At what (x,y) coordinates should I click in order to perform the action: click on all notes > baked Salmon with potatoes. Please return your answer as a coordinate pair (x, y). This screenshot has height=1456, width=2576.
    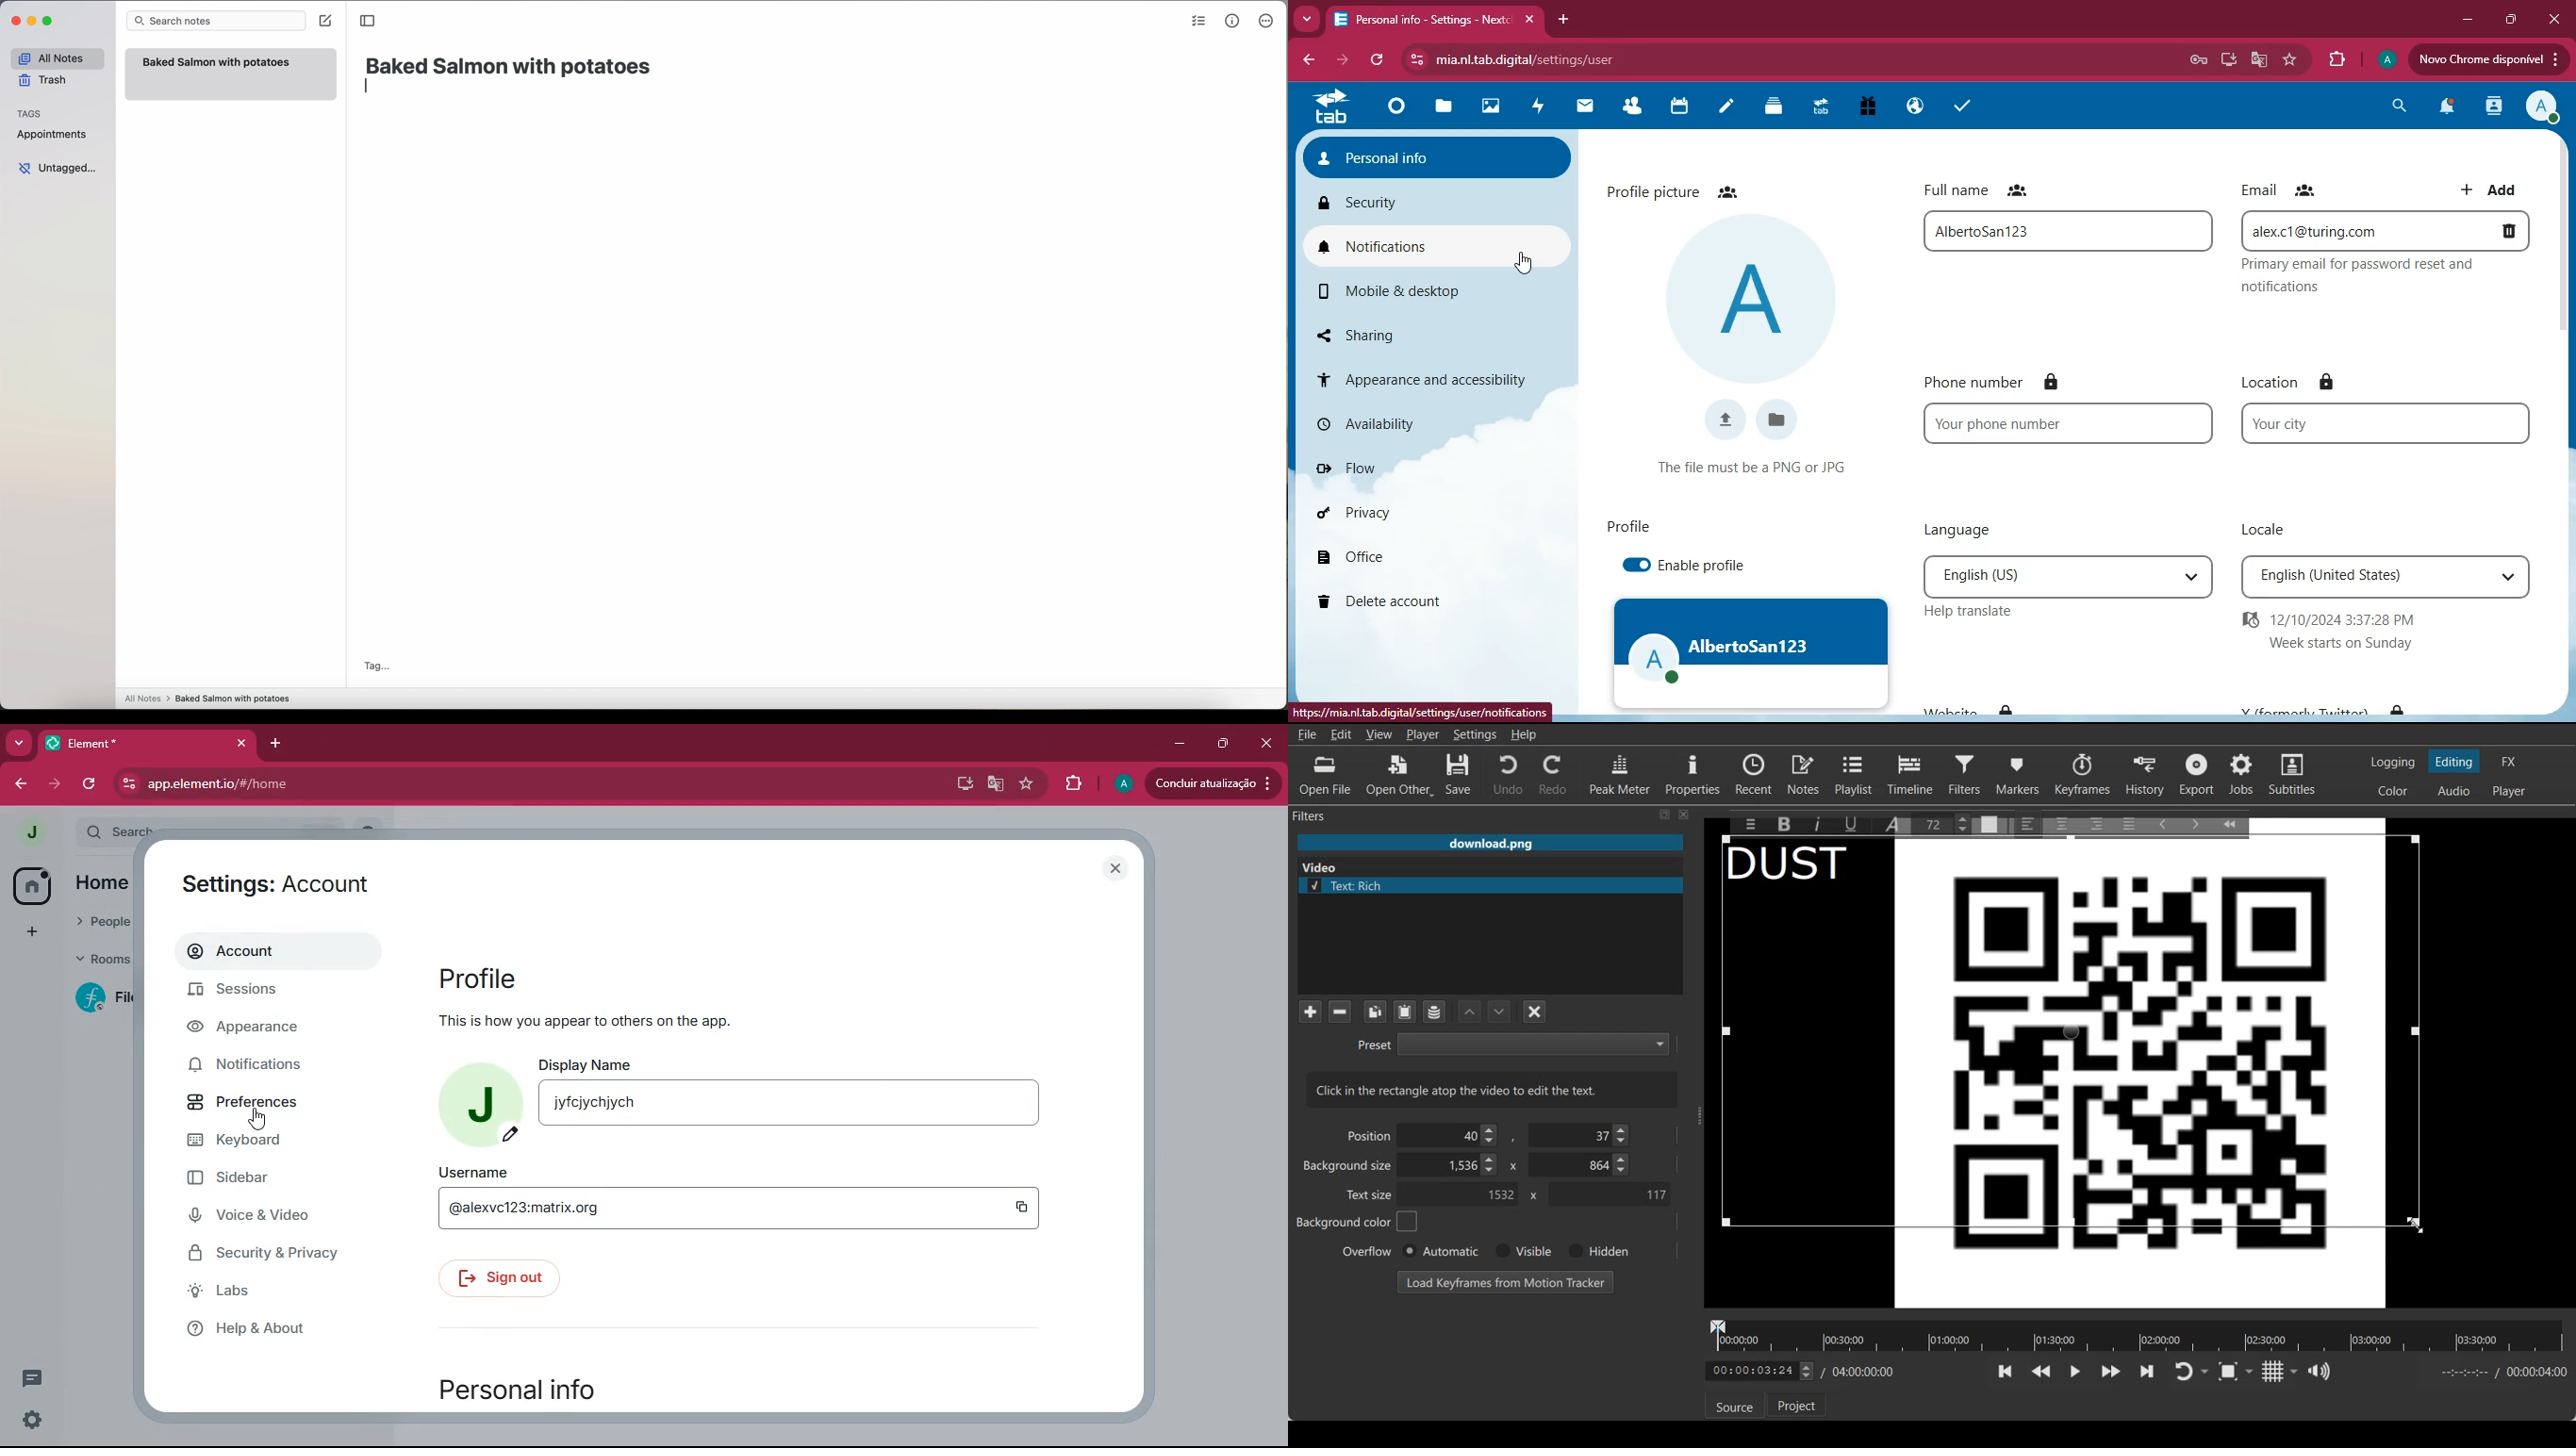
    Looking at the image, I should click on (208, 698).